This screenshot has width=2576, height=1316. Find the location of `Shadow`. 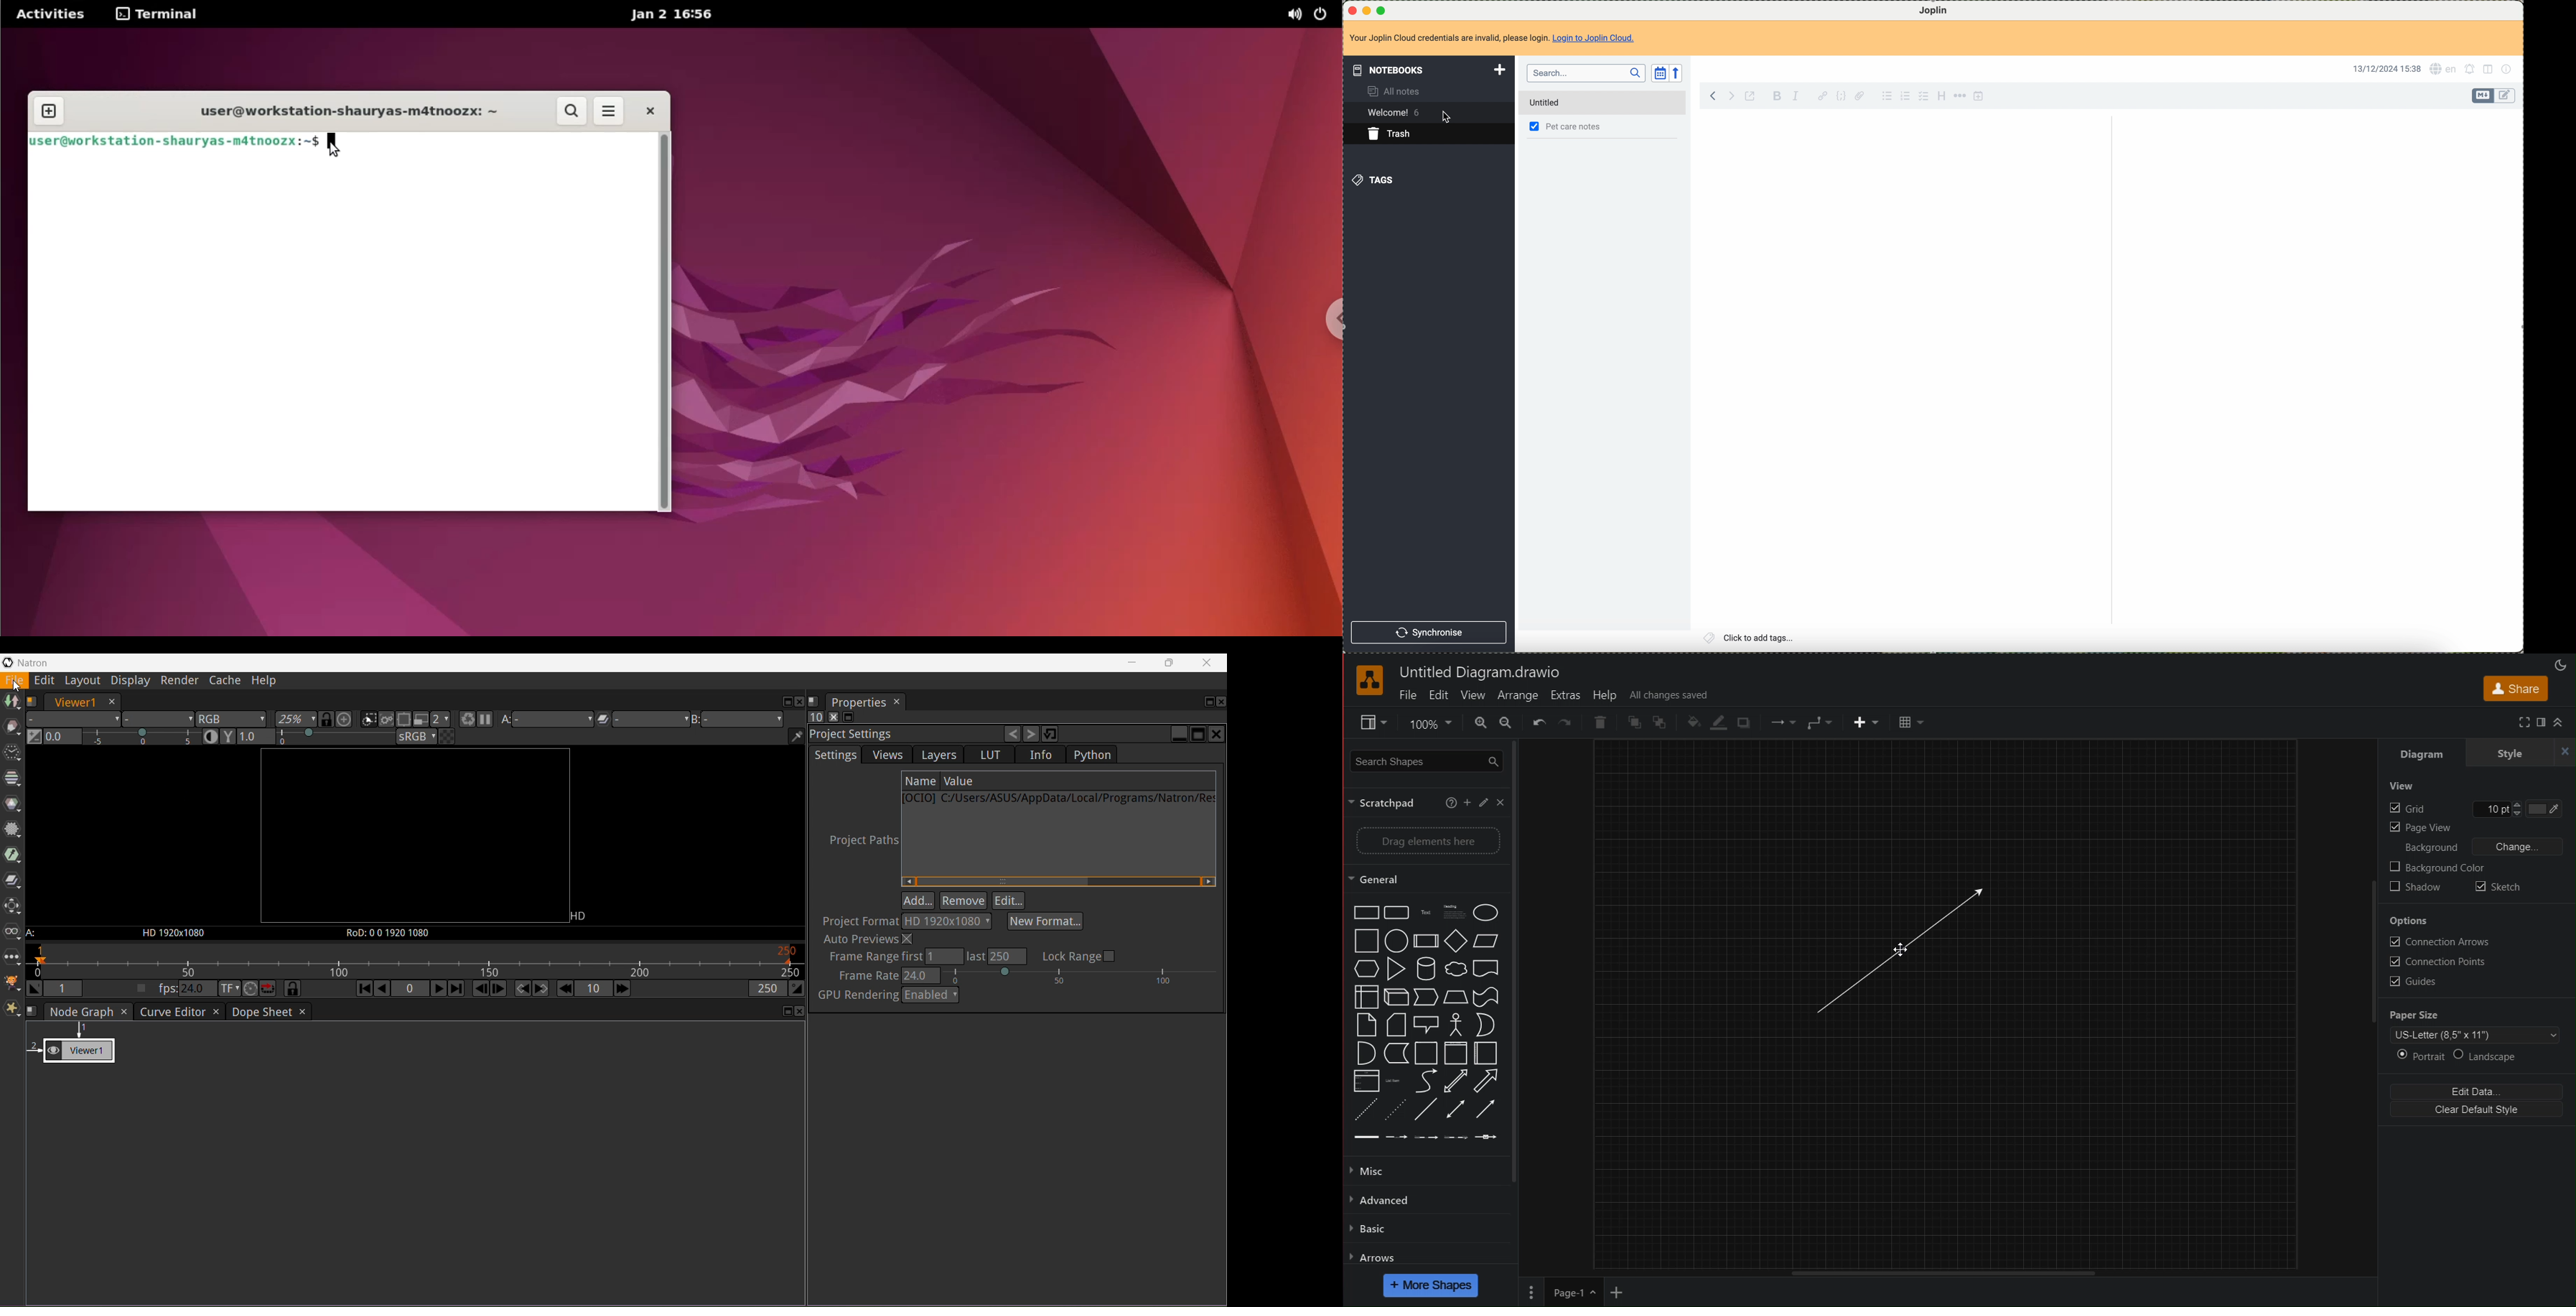

Shadow is located at coordinates (2416, 888).